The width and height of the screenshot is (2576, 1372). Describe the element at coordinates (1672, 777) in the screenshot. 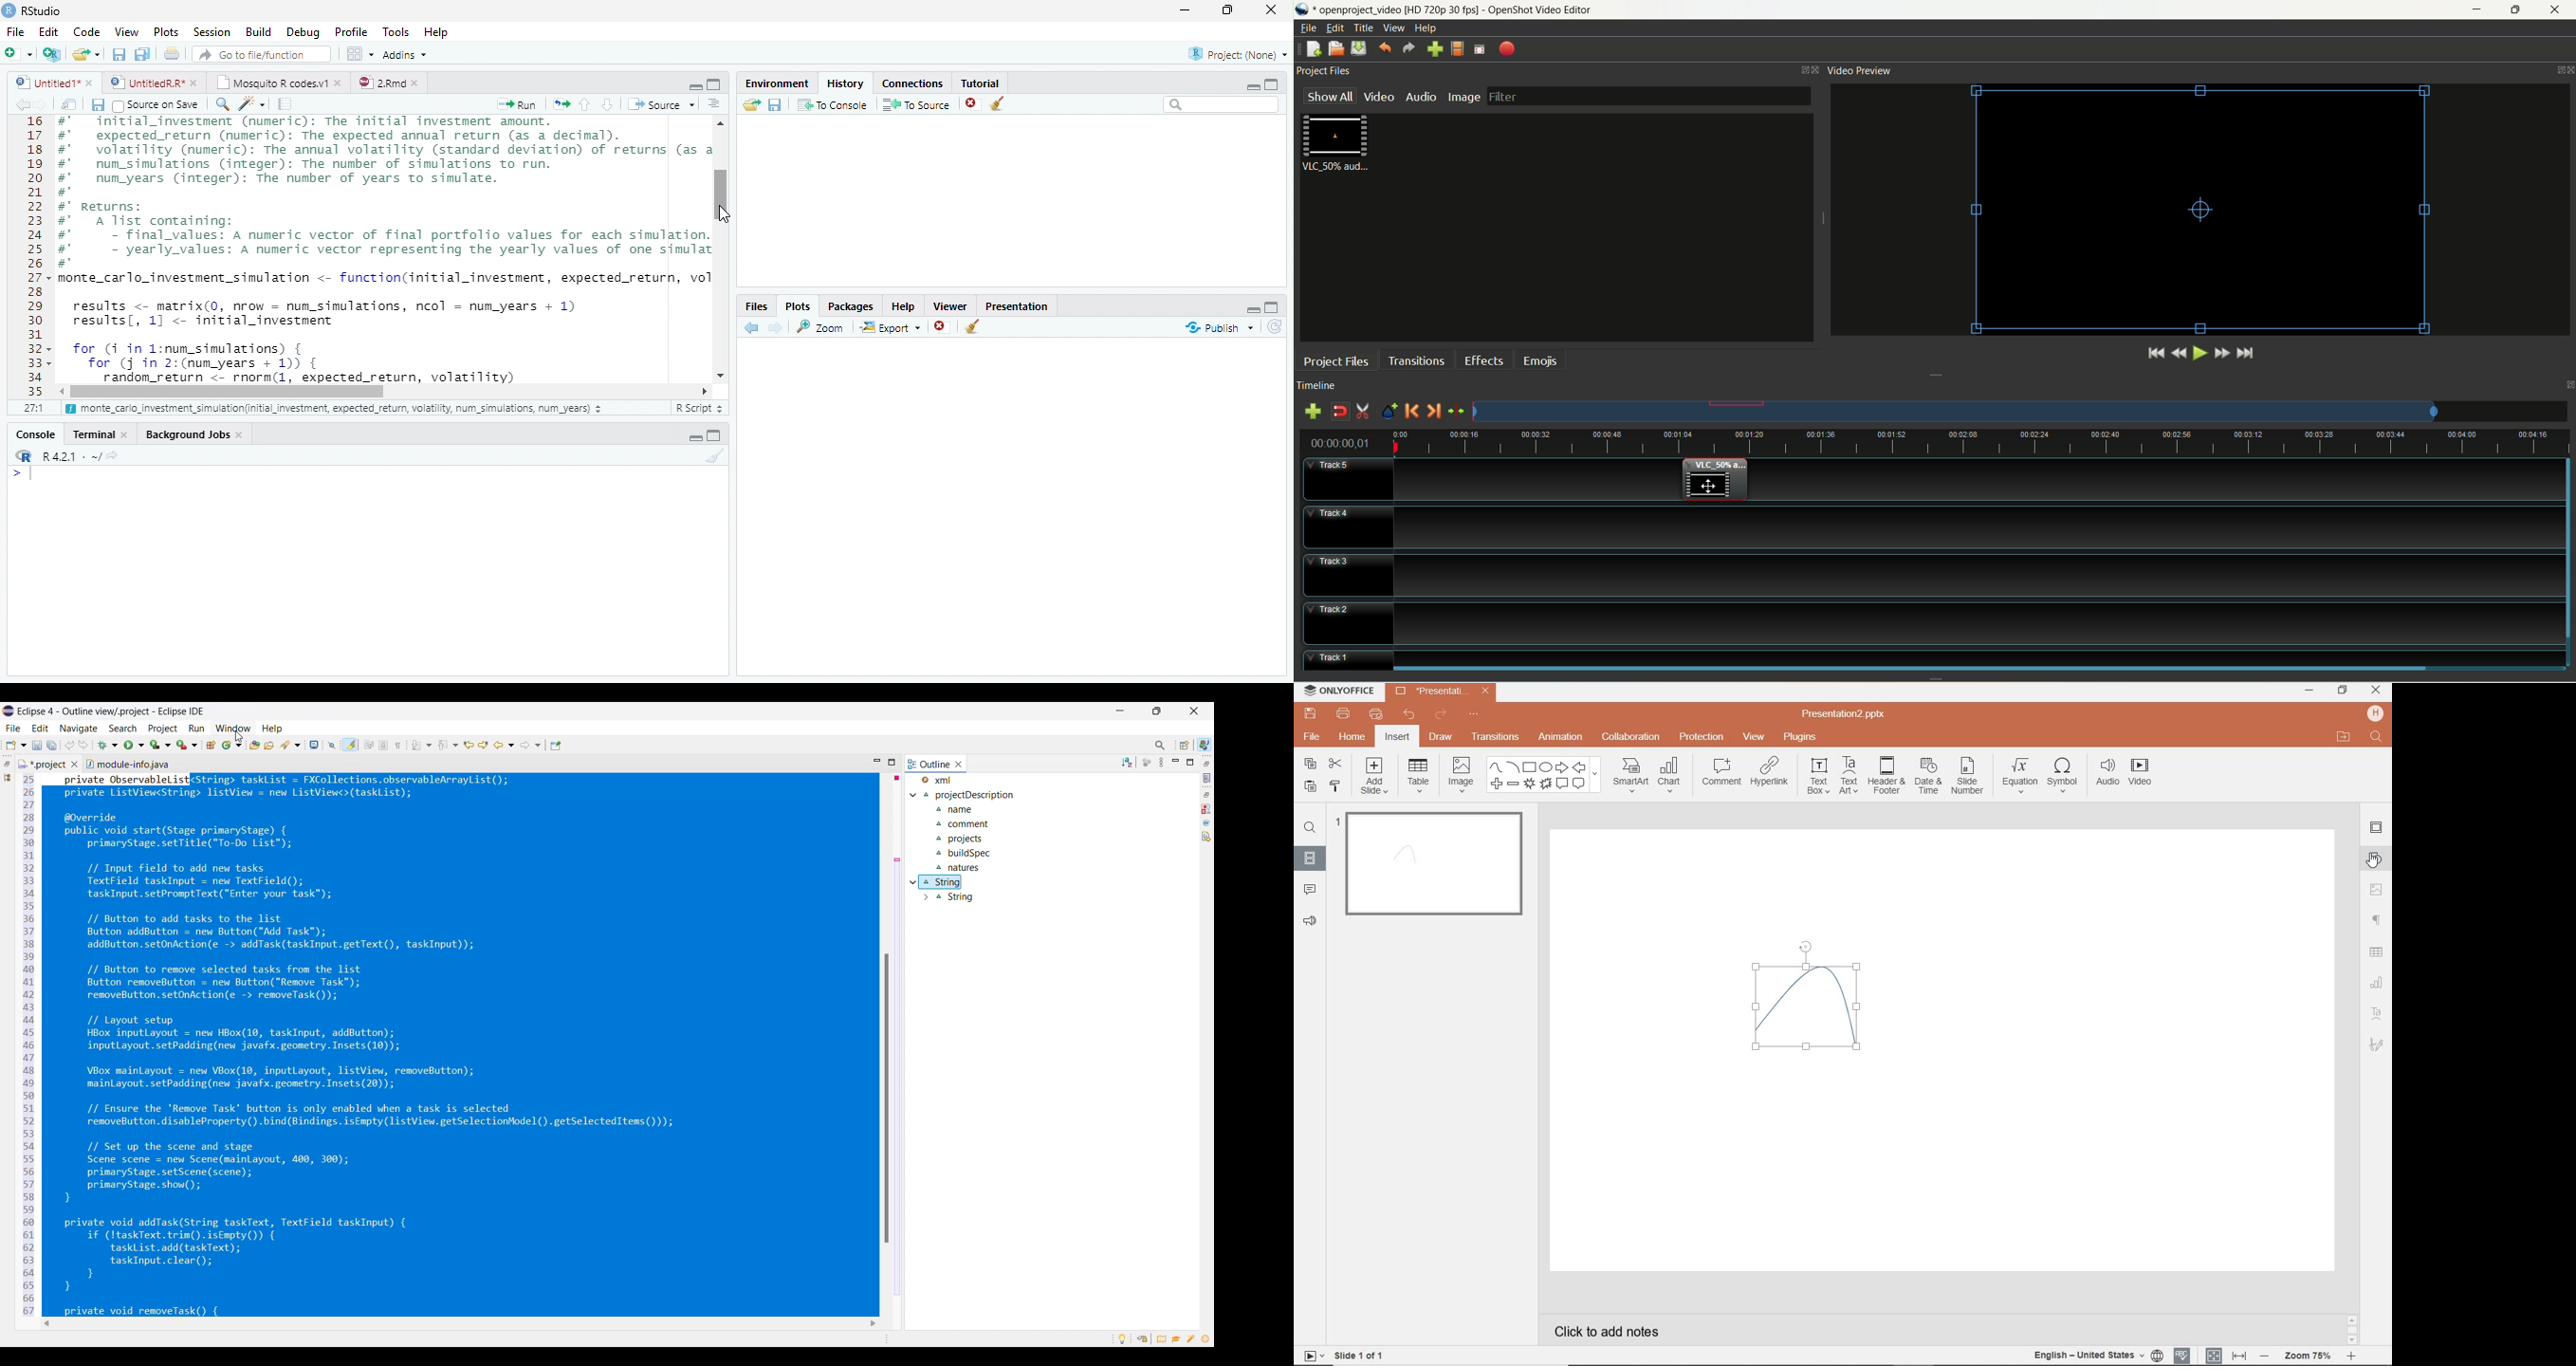

I see `CHART` at that location.